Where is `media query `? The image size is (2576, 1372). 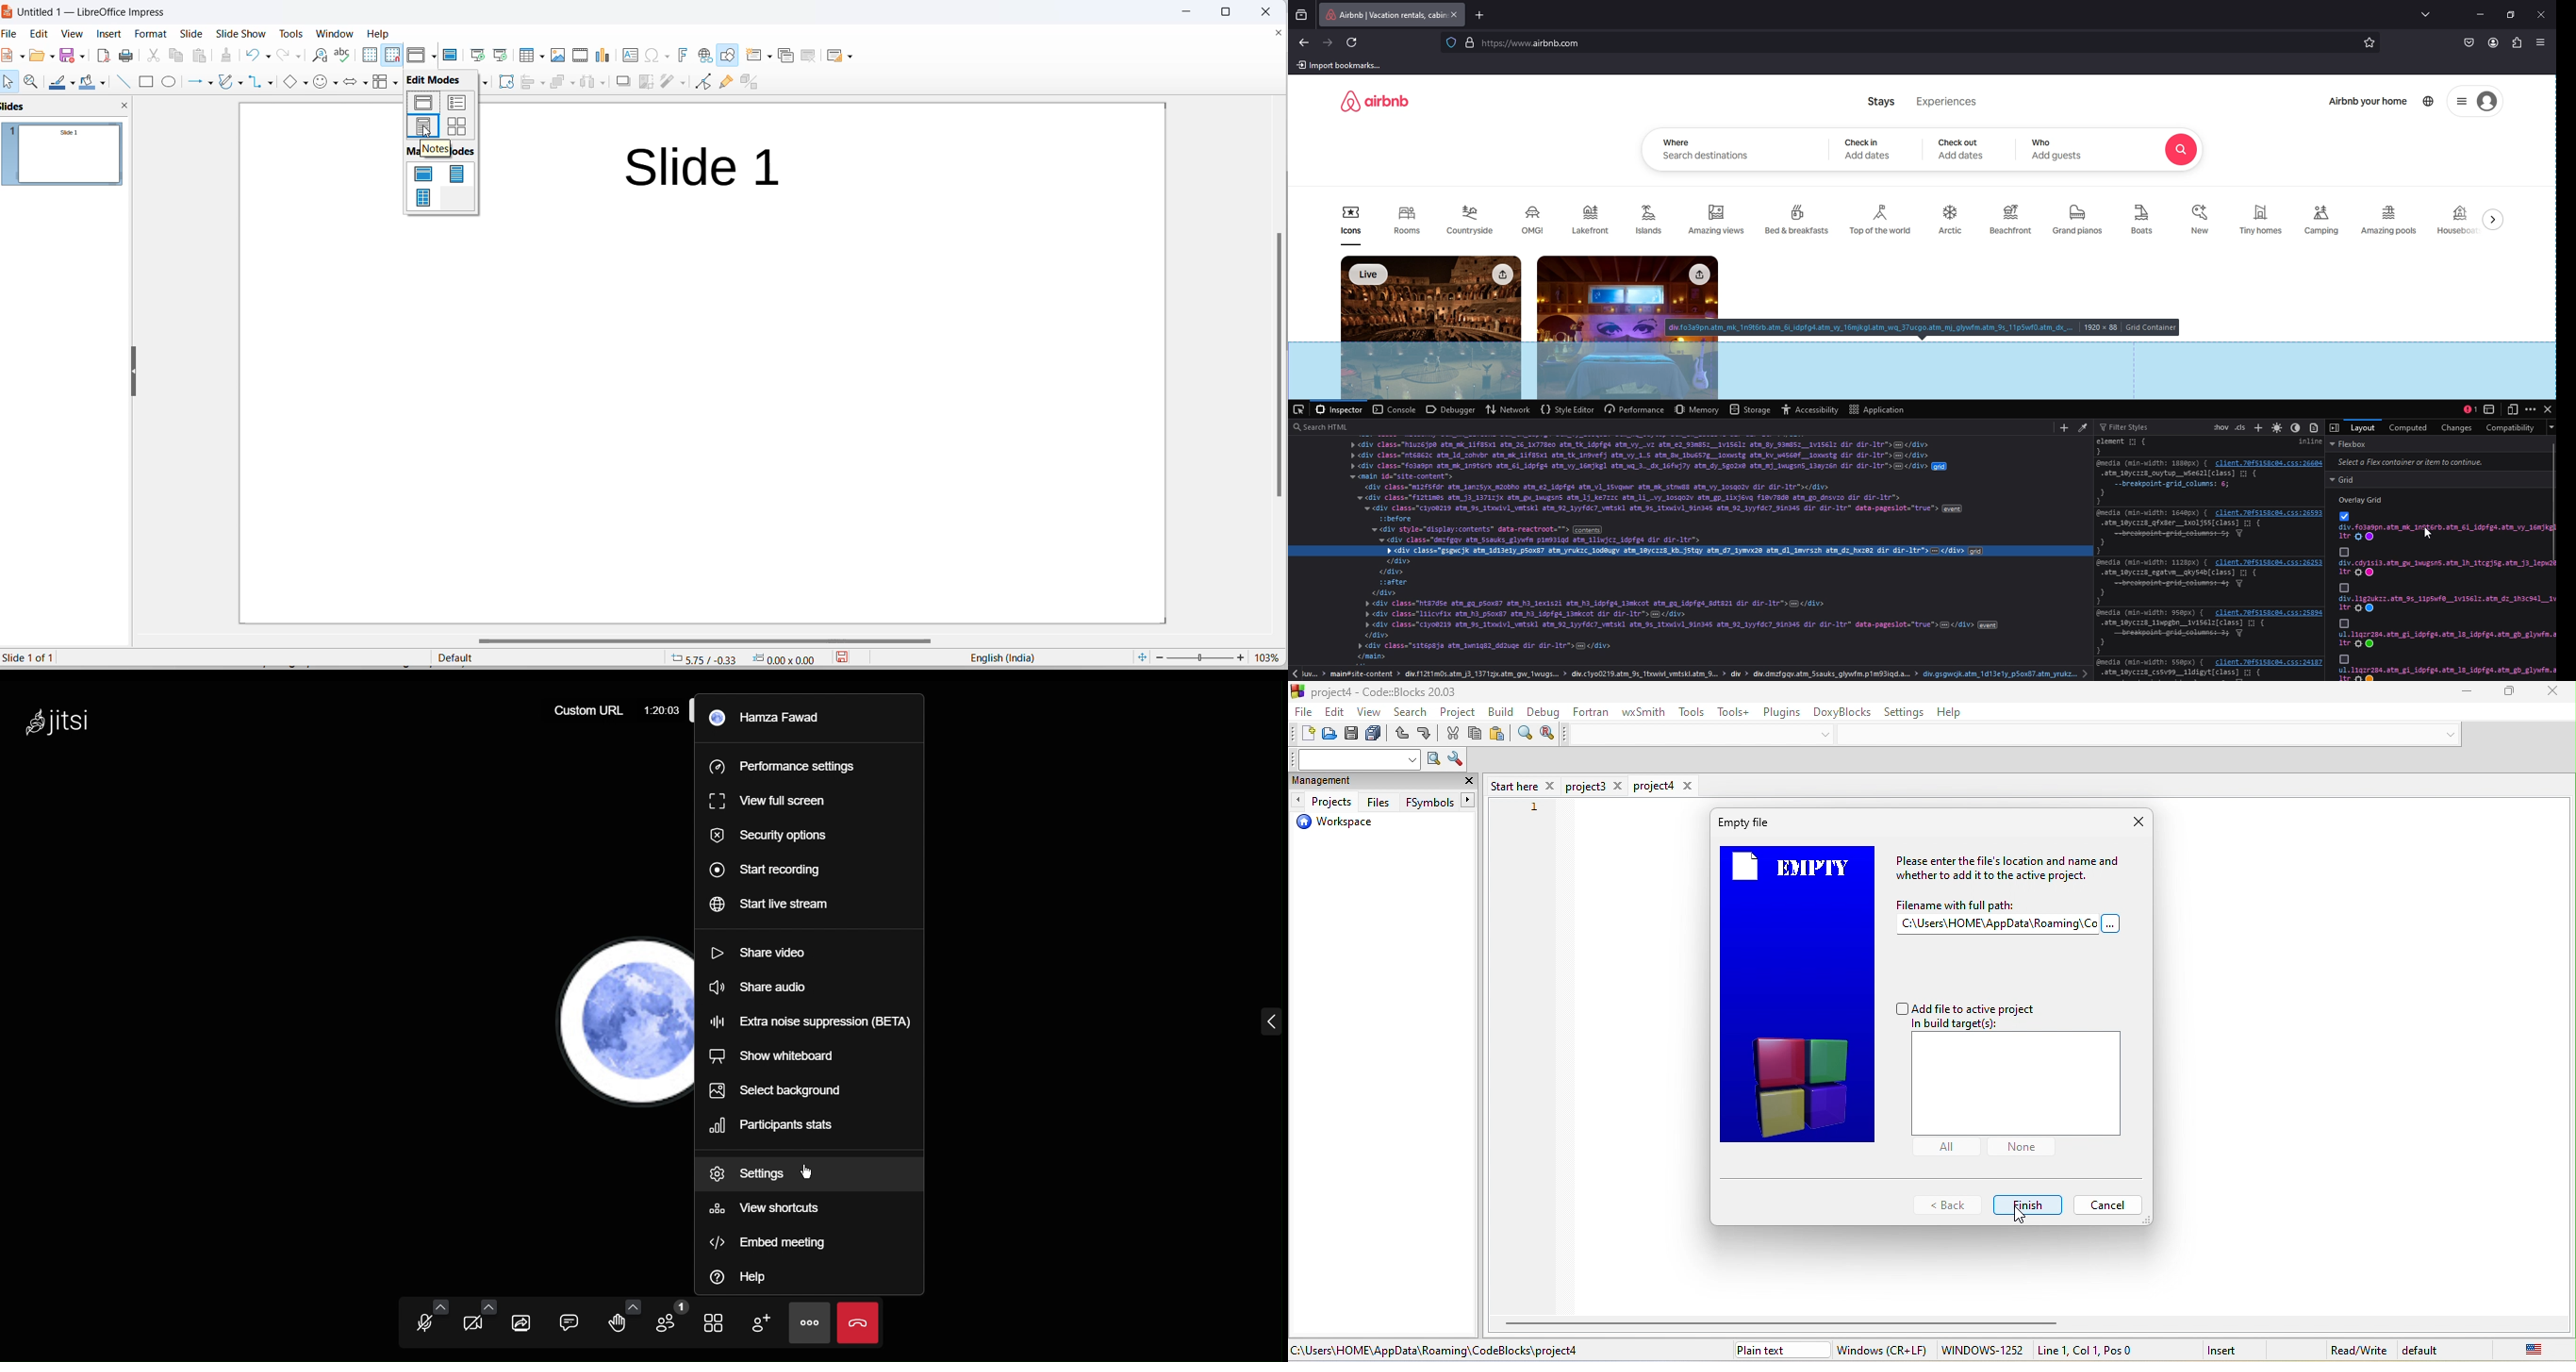 media query  is located at coordinates (2154, 512).